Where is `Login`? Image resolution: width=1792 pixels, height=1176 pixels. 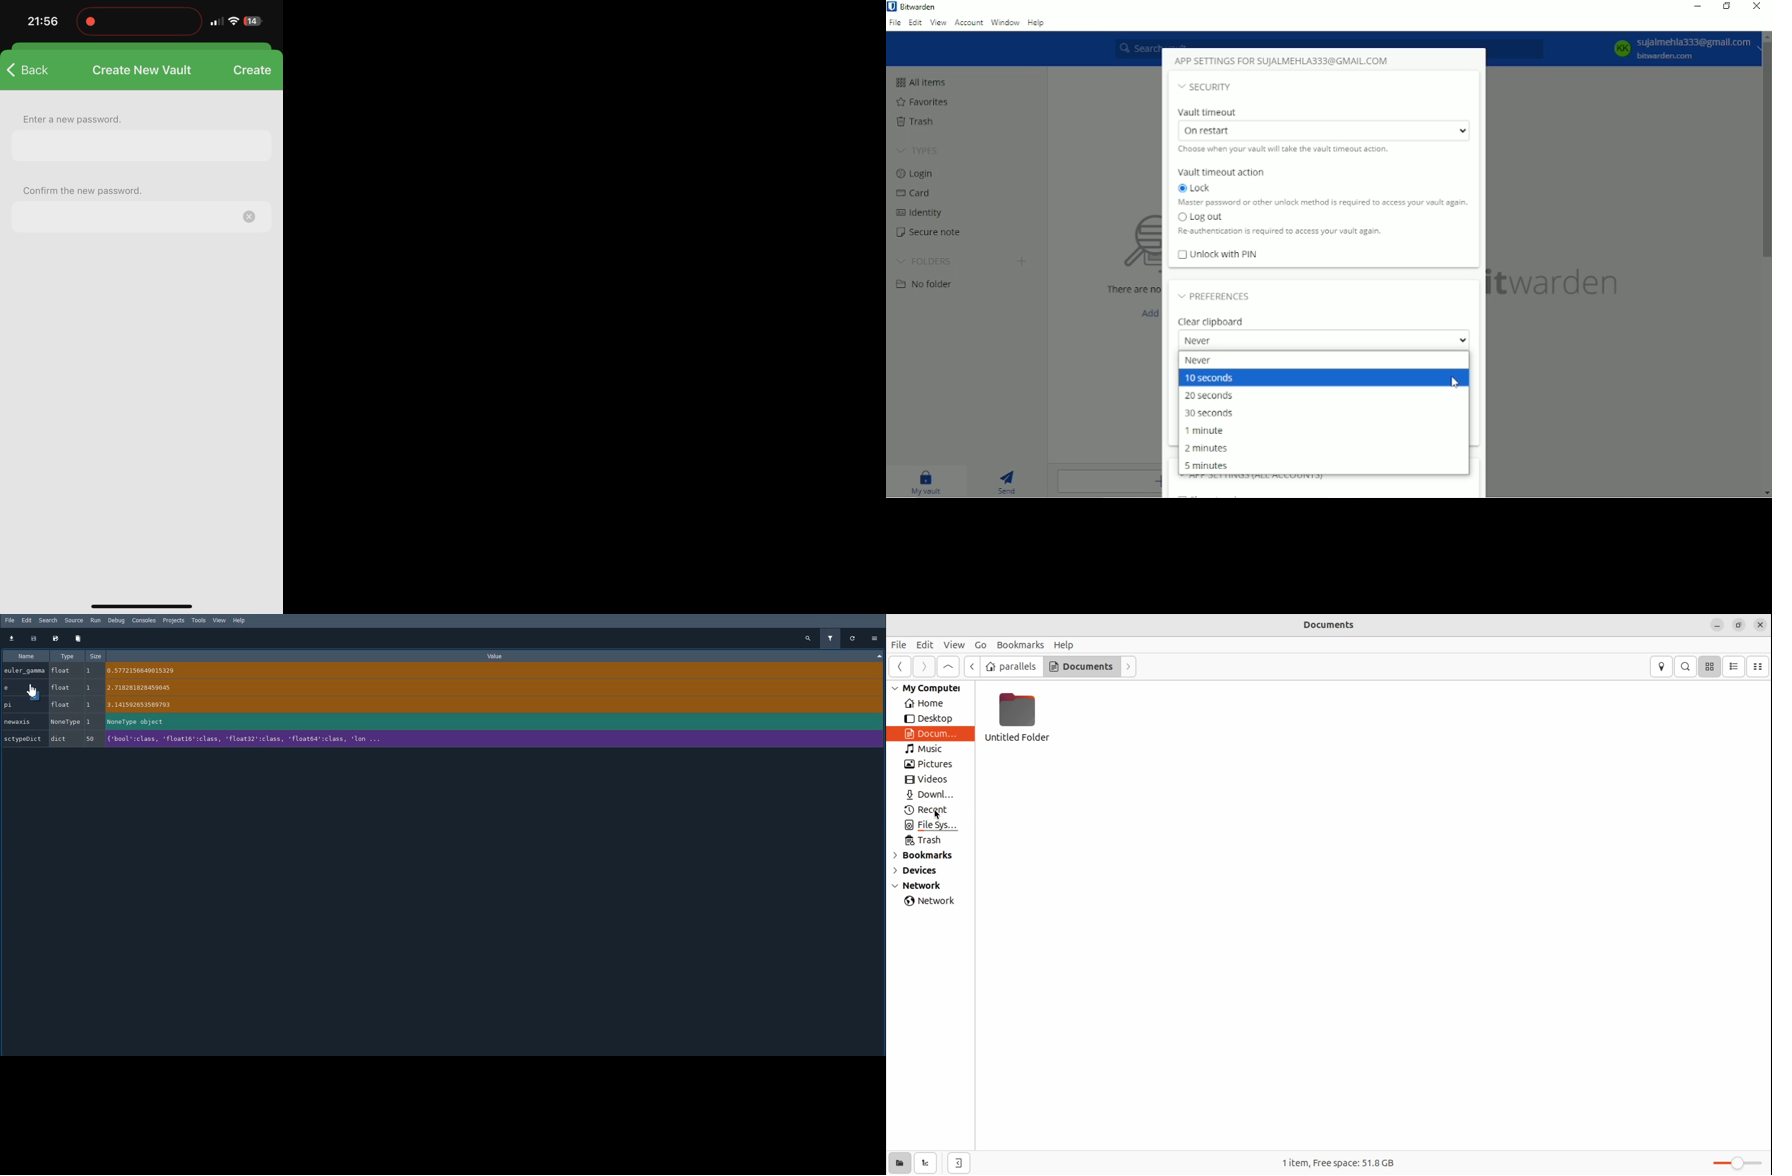
Login is located at coordinates (918, 174).